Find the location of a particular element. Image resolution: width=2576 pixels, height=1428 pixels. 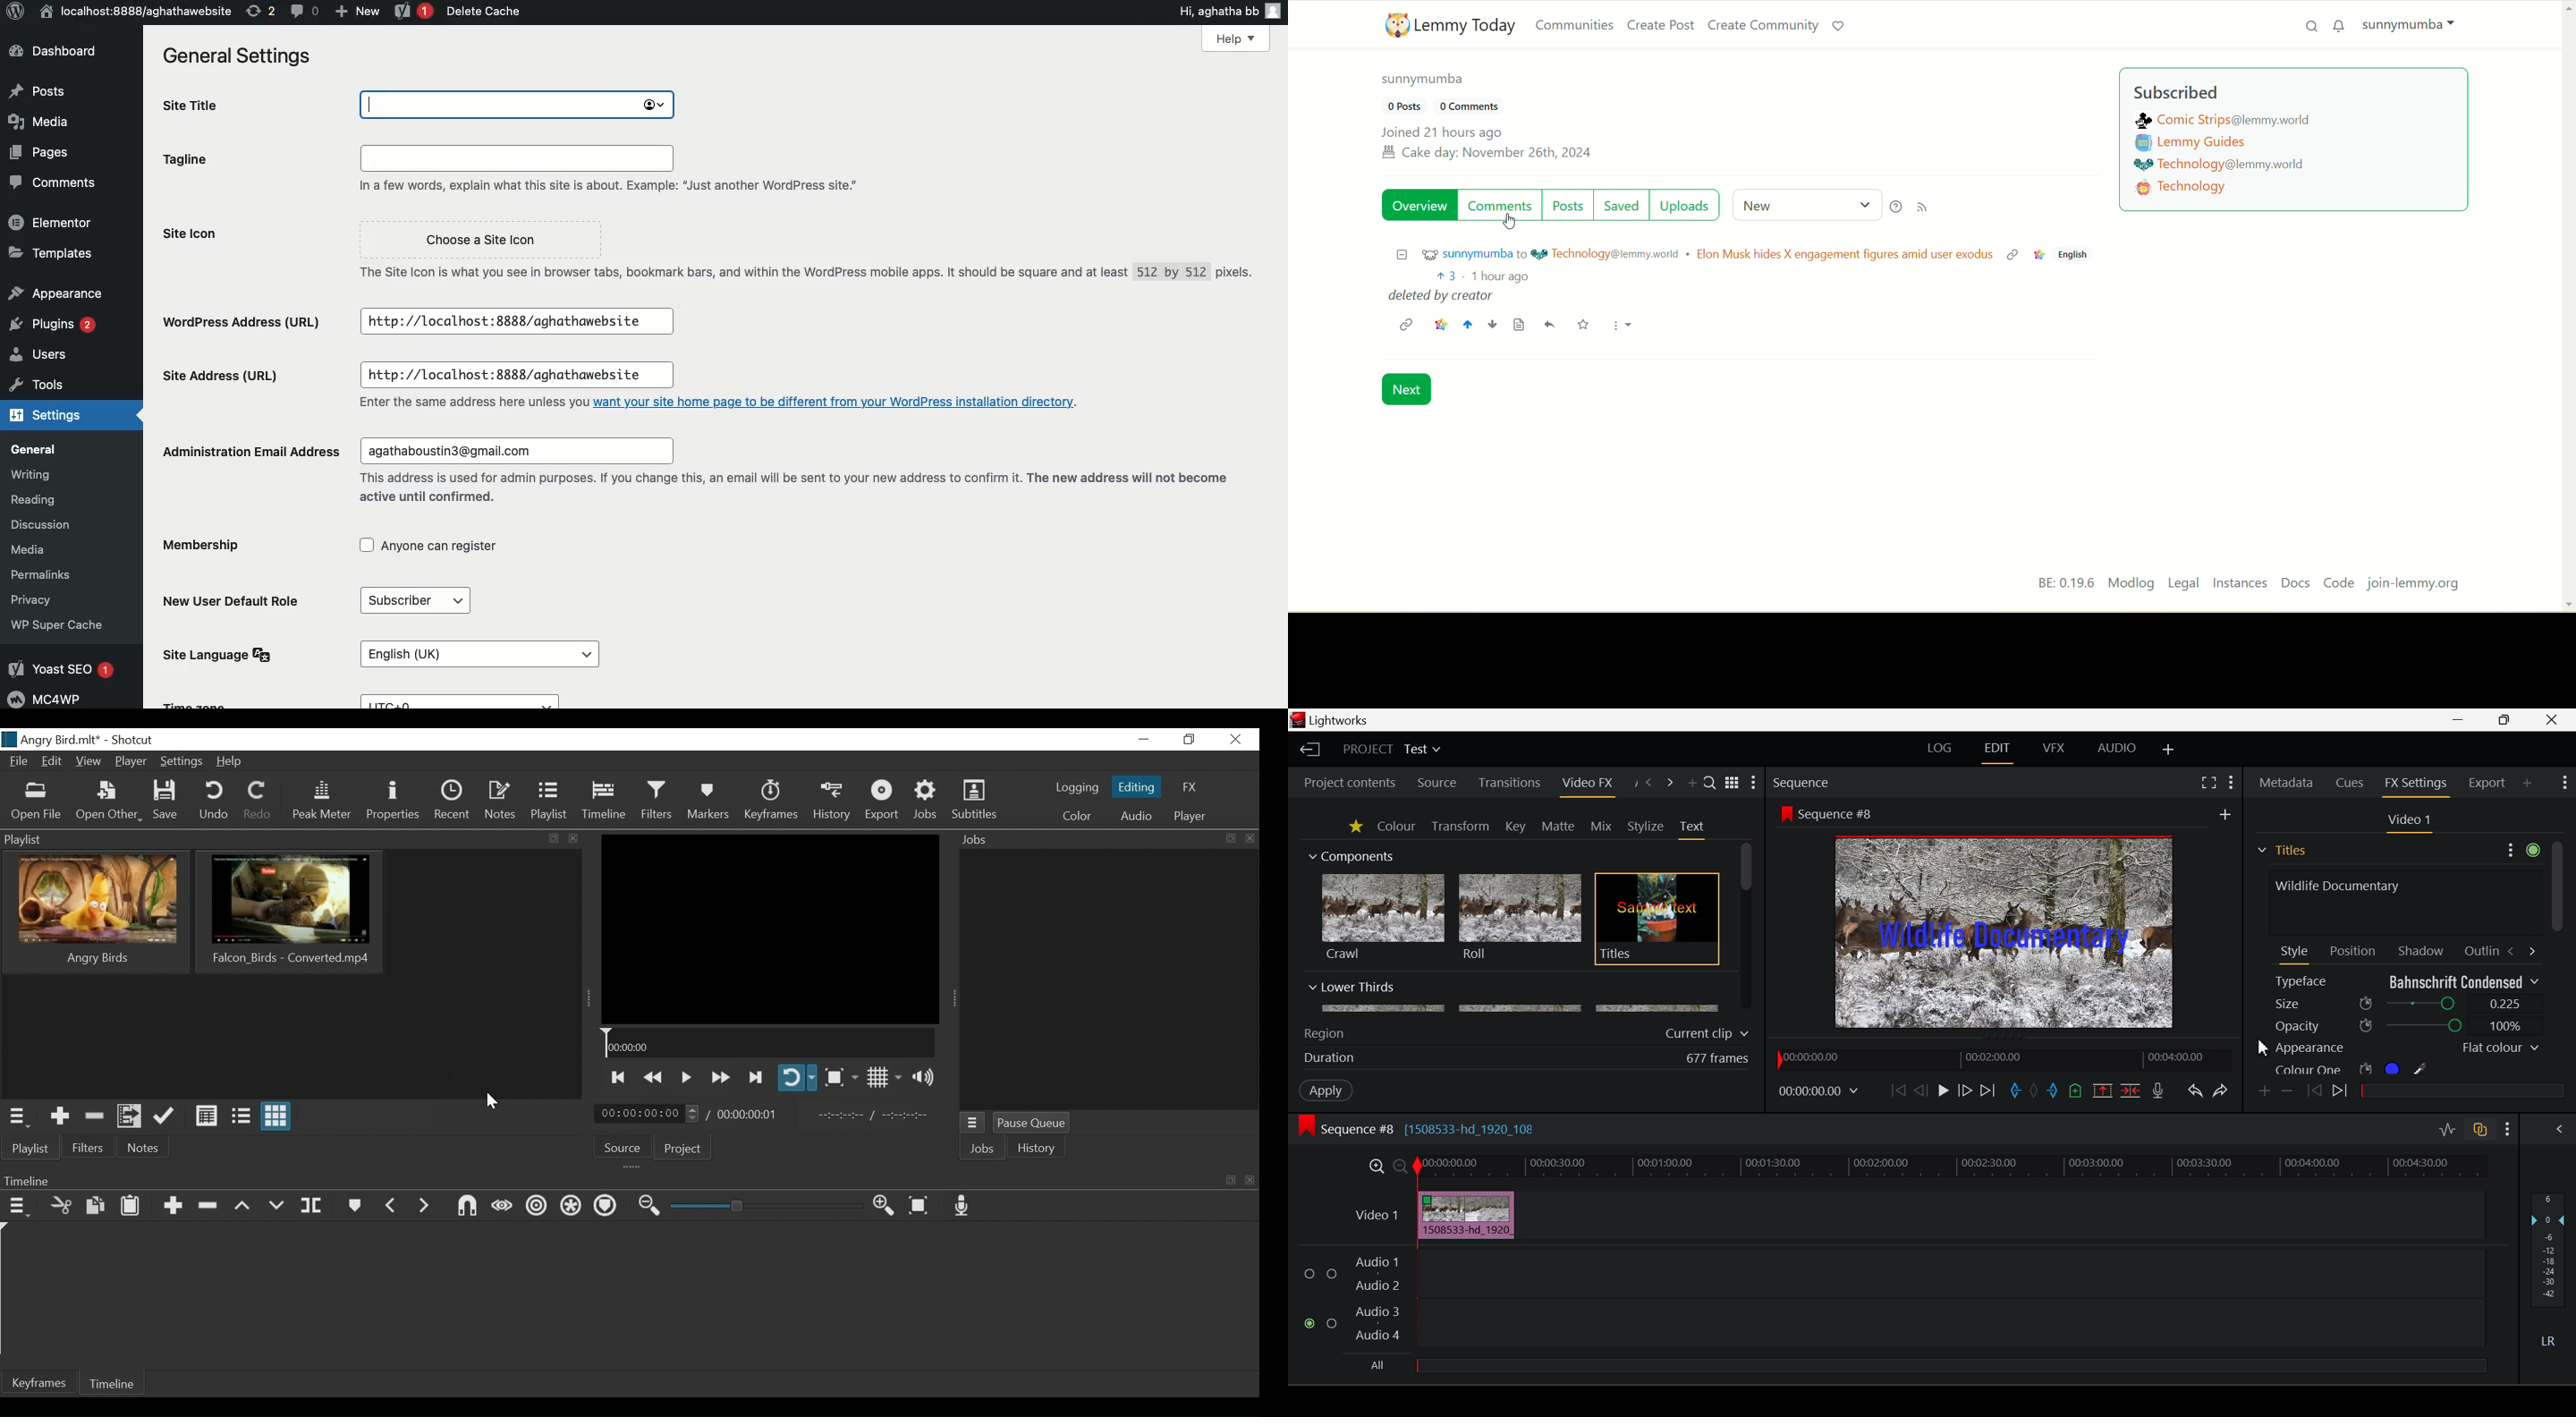

EDIT Layout Open is located at coordinates (2000, 753).